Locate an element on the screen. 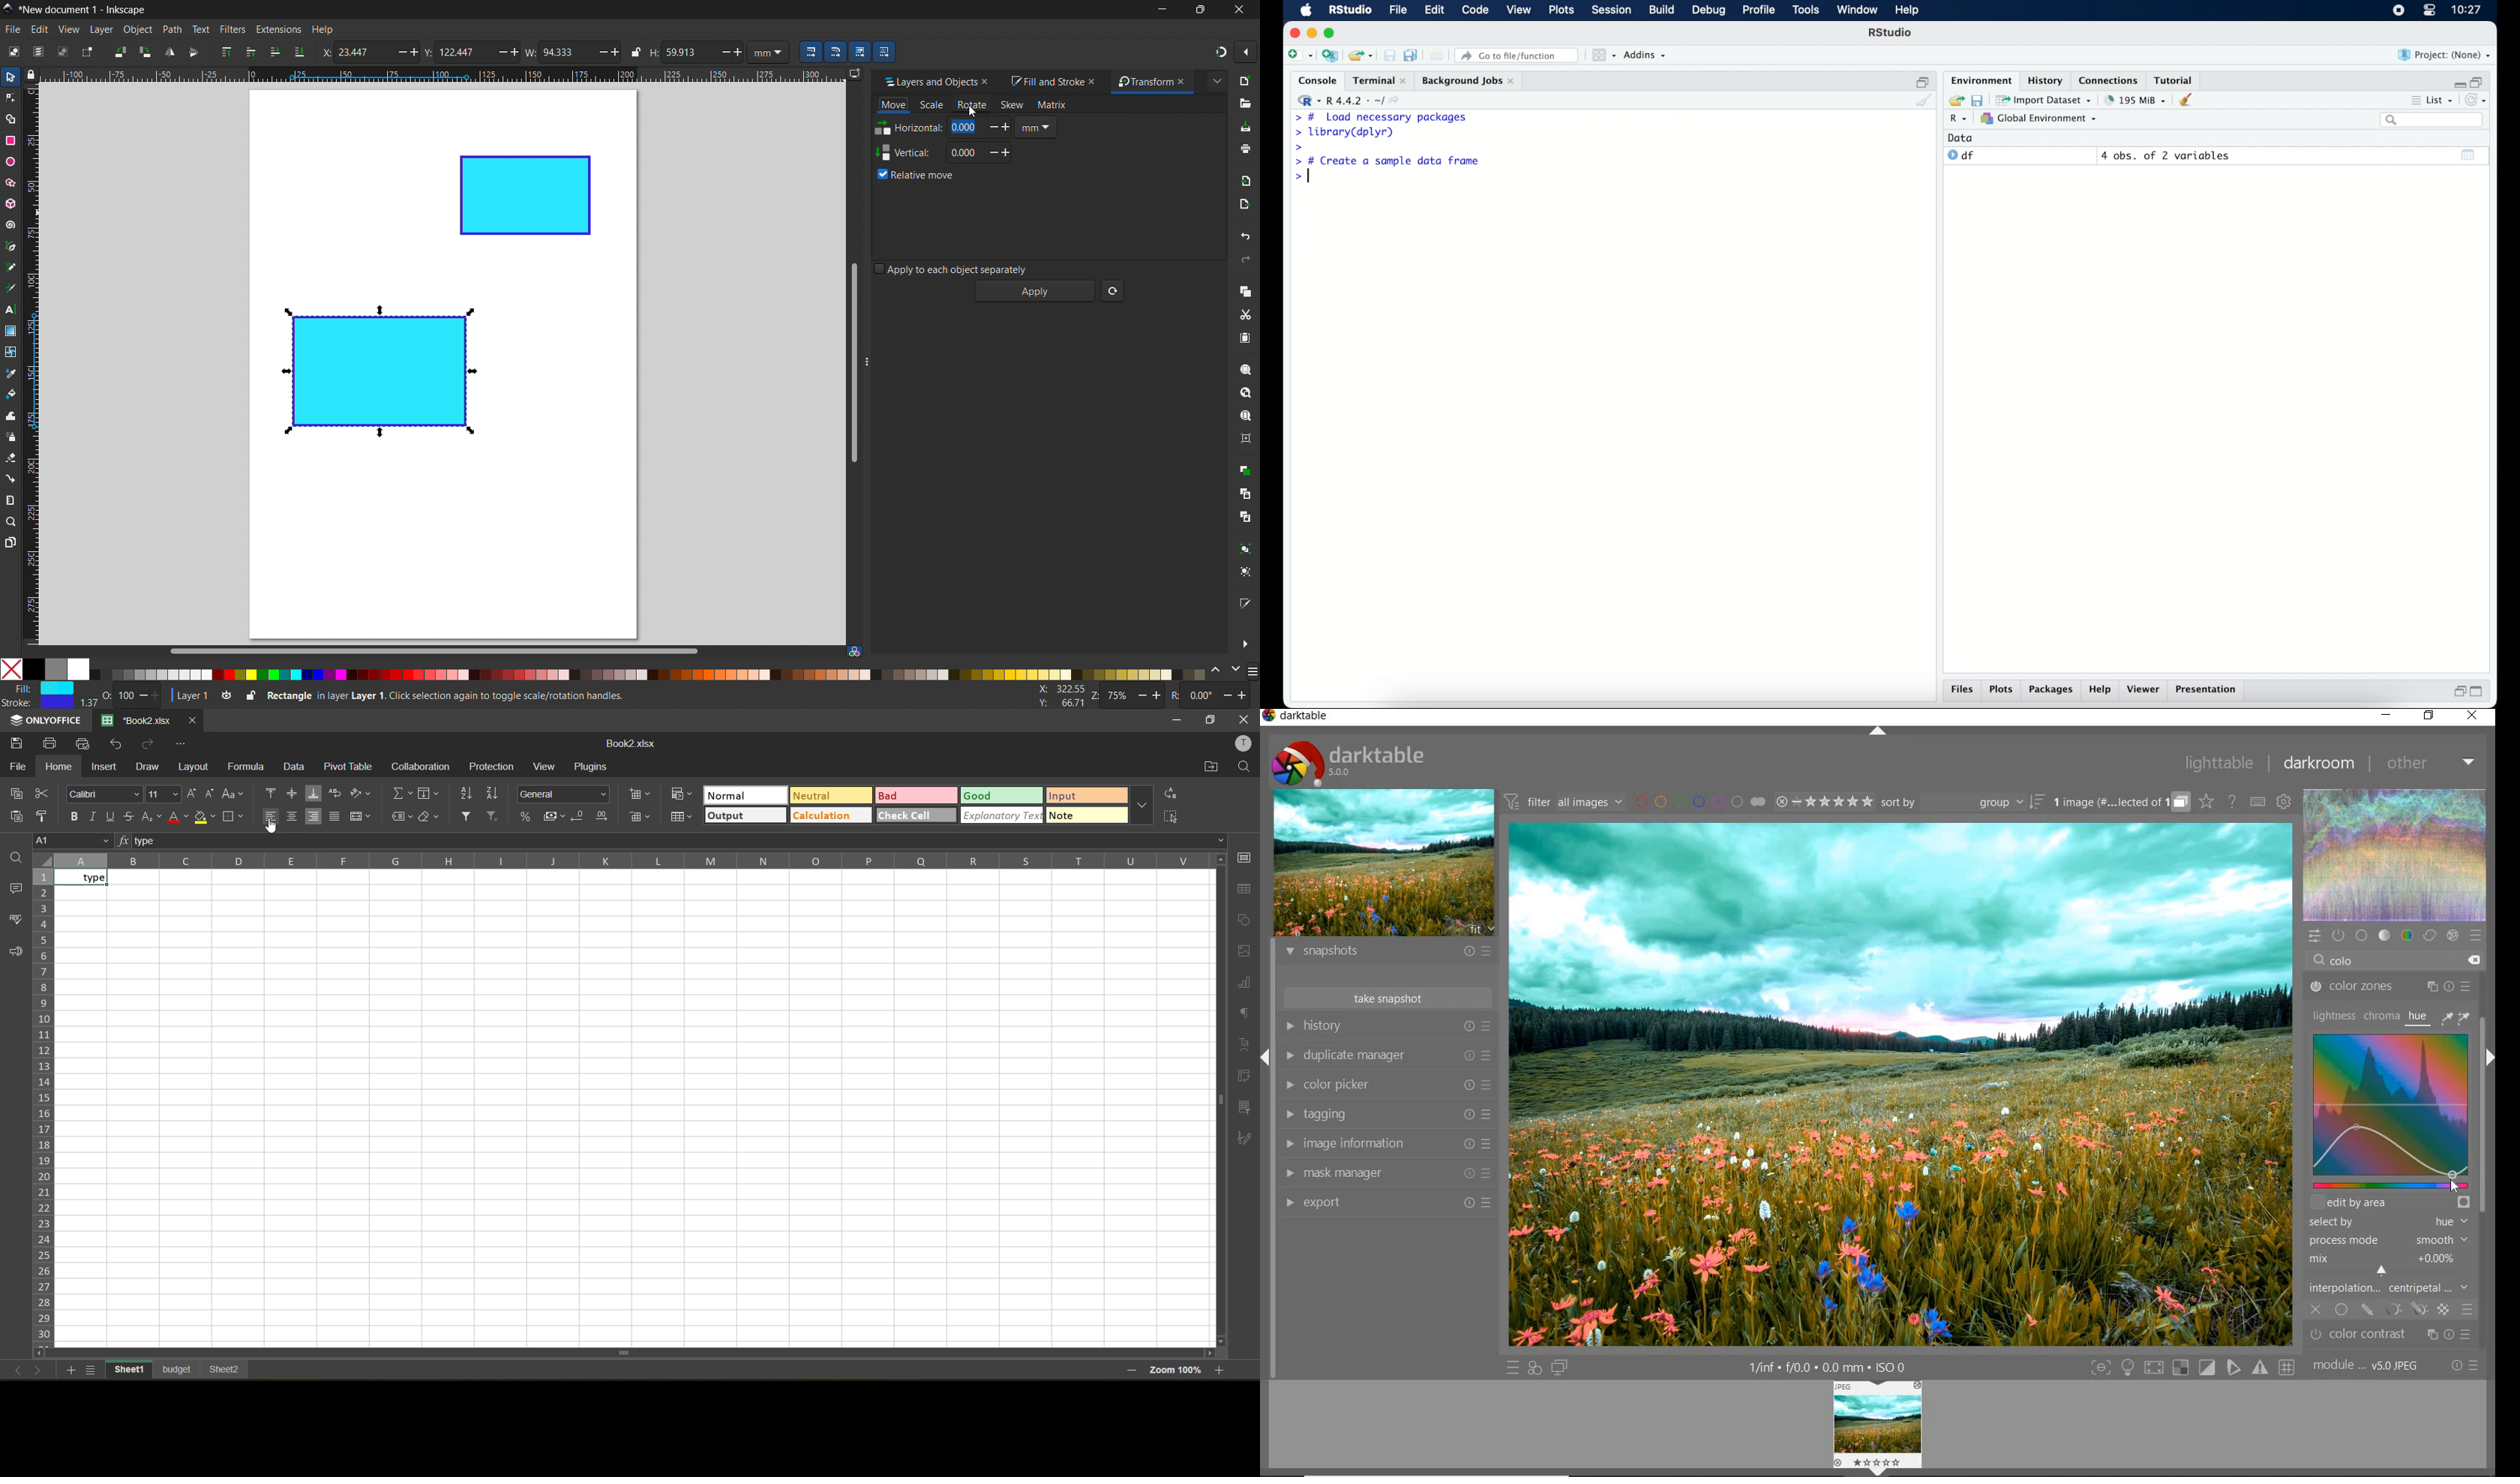 Image resolution: width=2520 pixels, height=1484 pixels. display a second darkroom image window is located at coordinates (1559, 1367).